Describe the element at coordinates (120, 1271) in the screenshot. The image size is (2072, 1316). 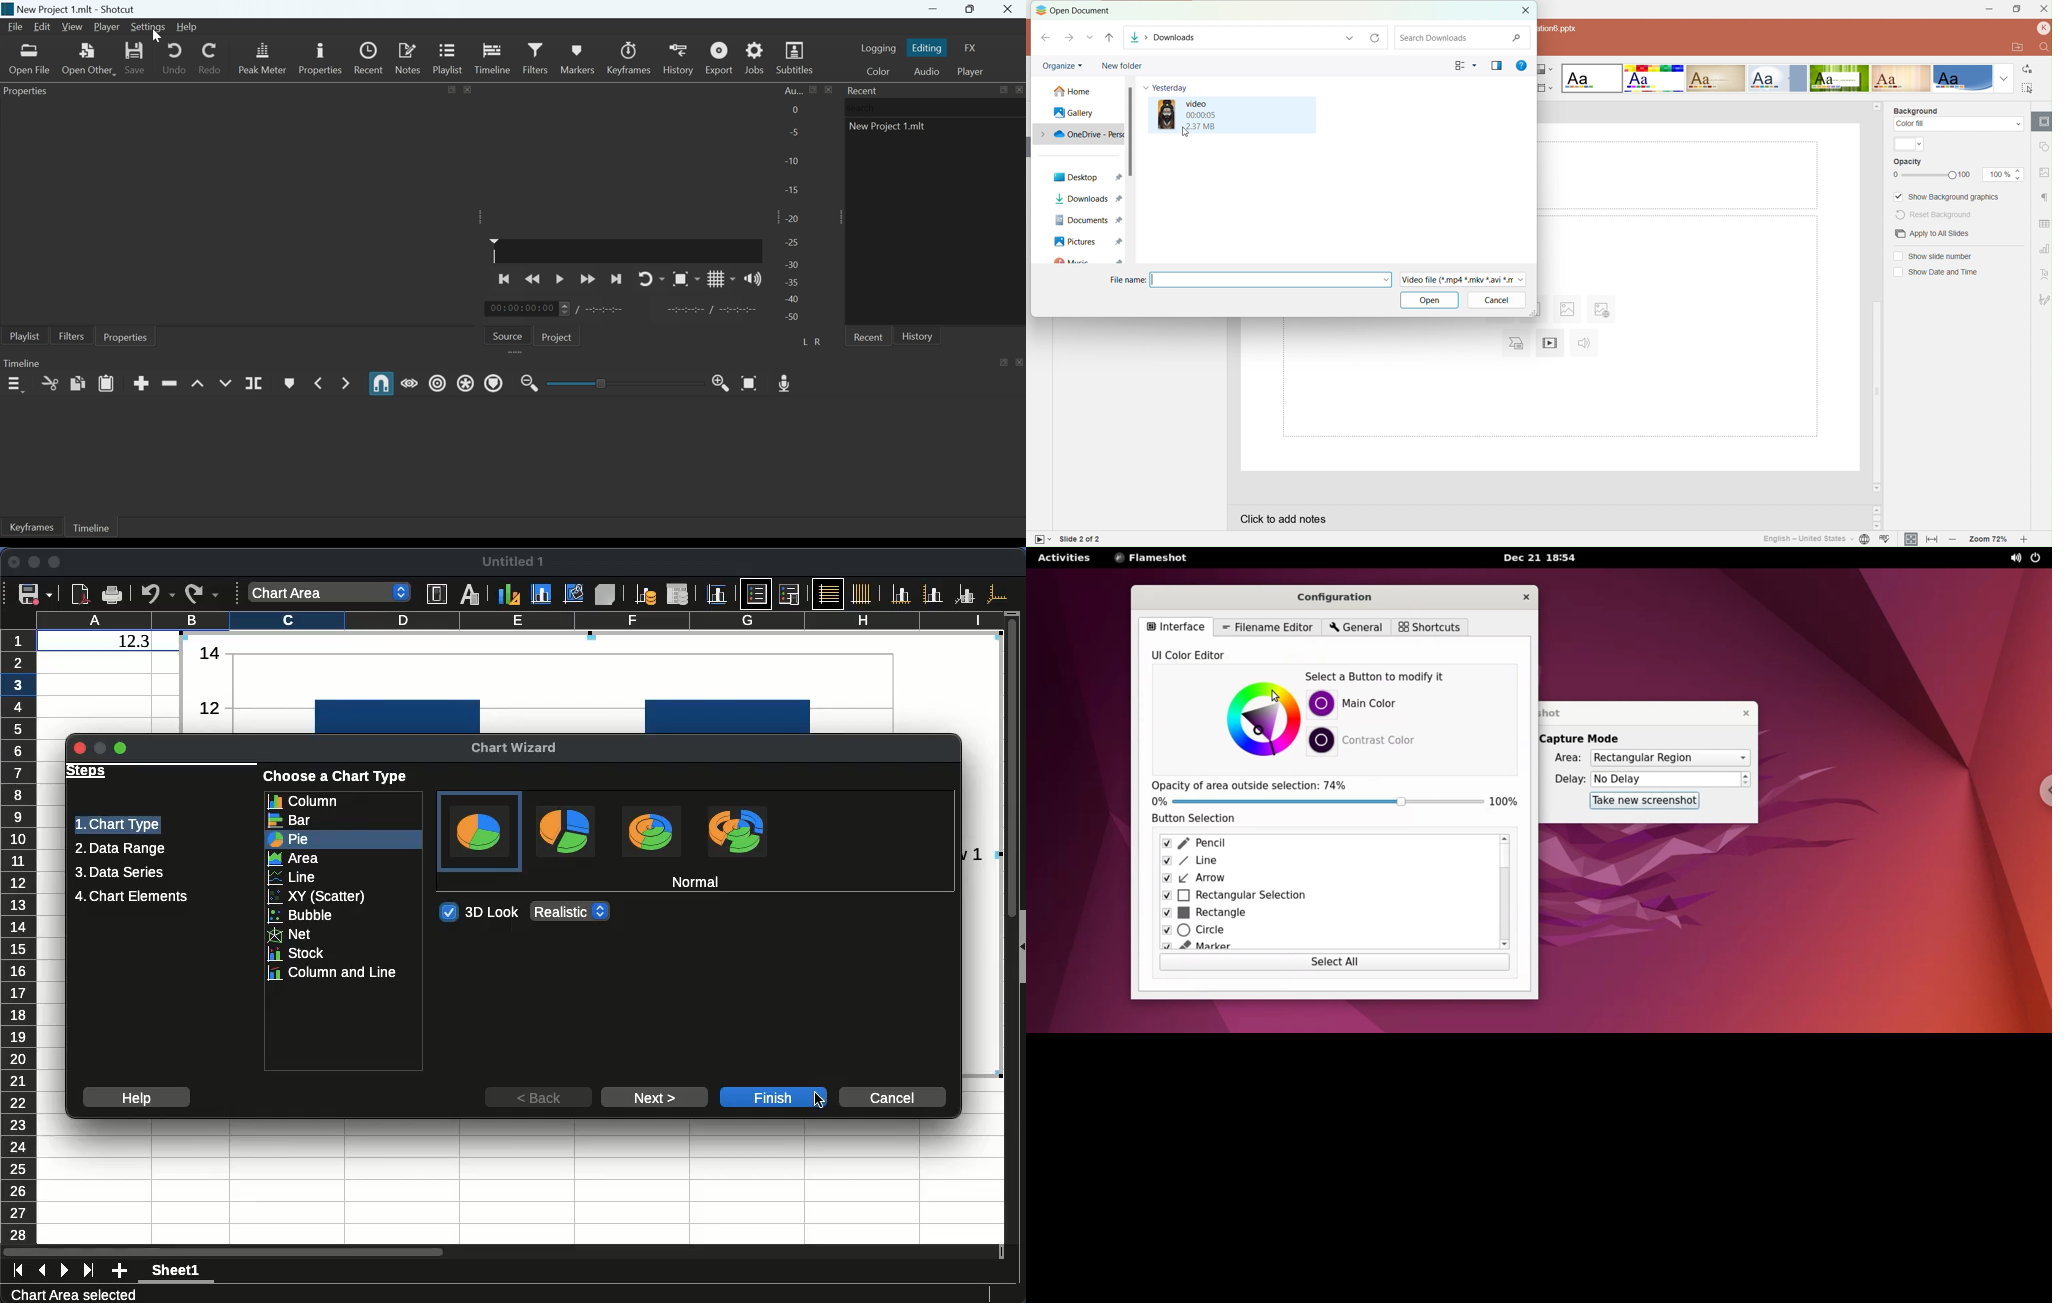
I see `add` at that location.